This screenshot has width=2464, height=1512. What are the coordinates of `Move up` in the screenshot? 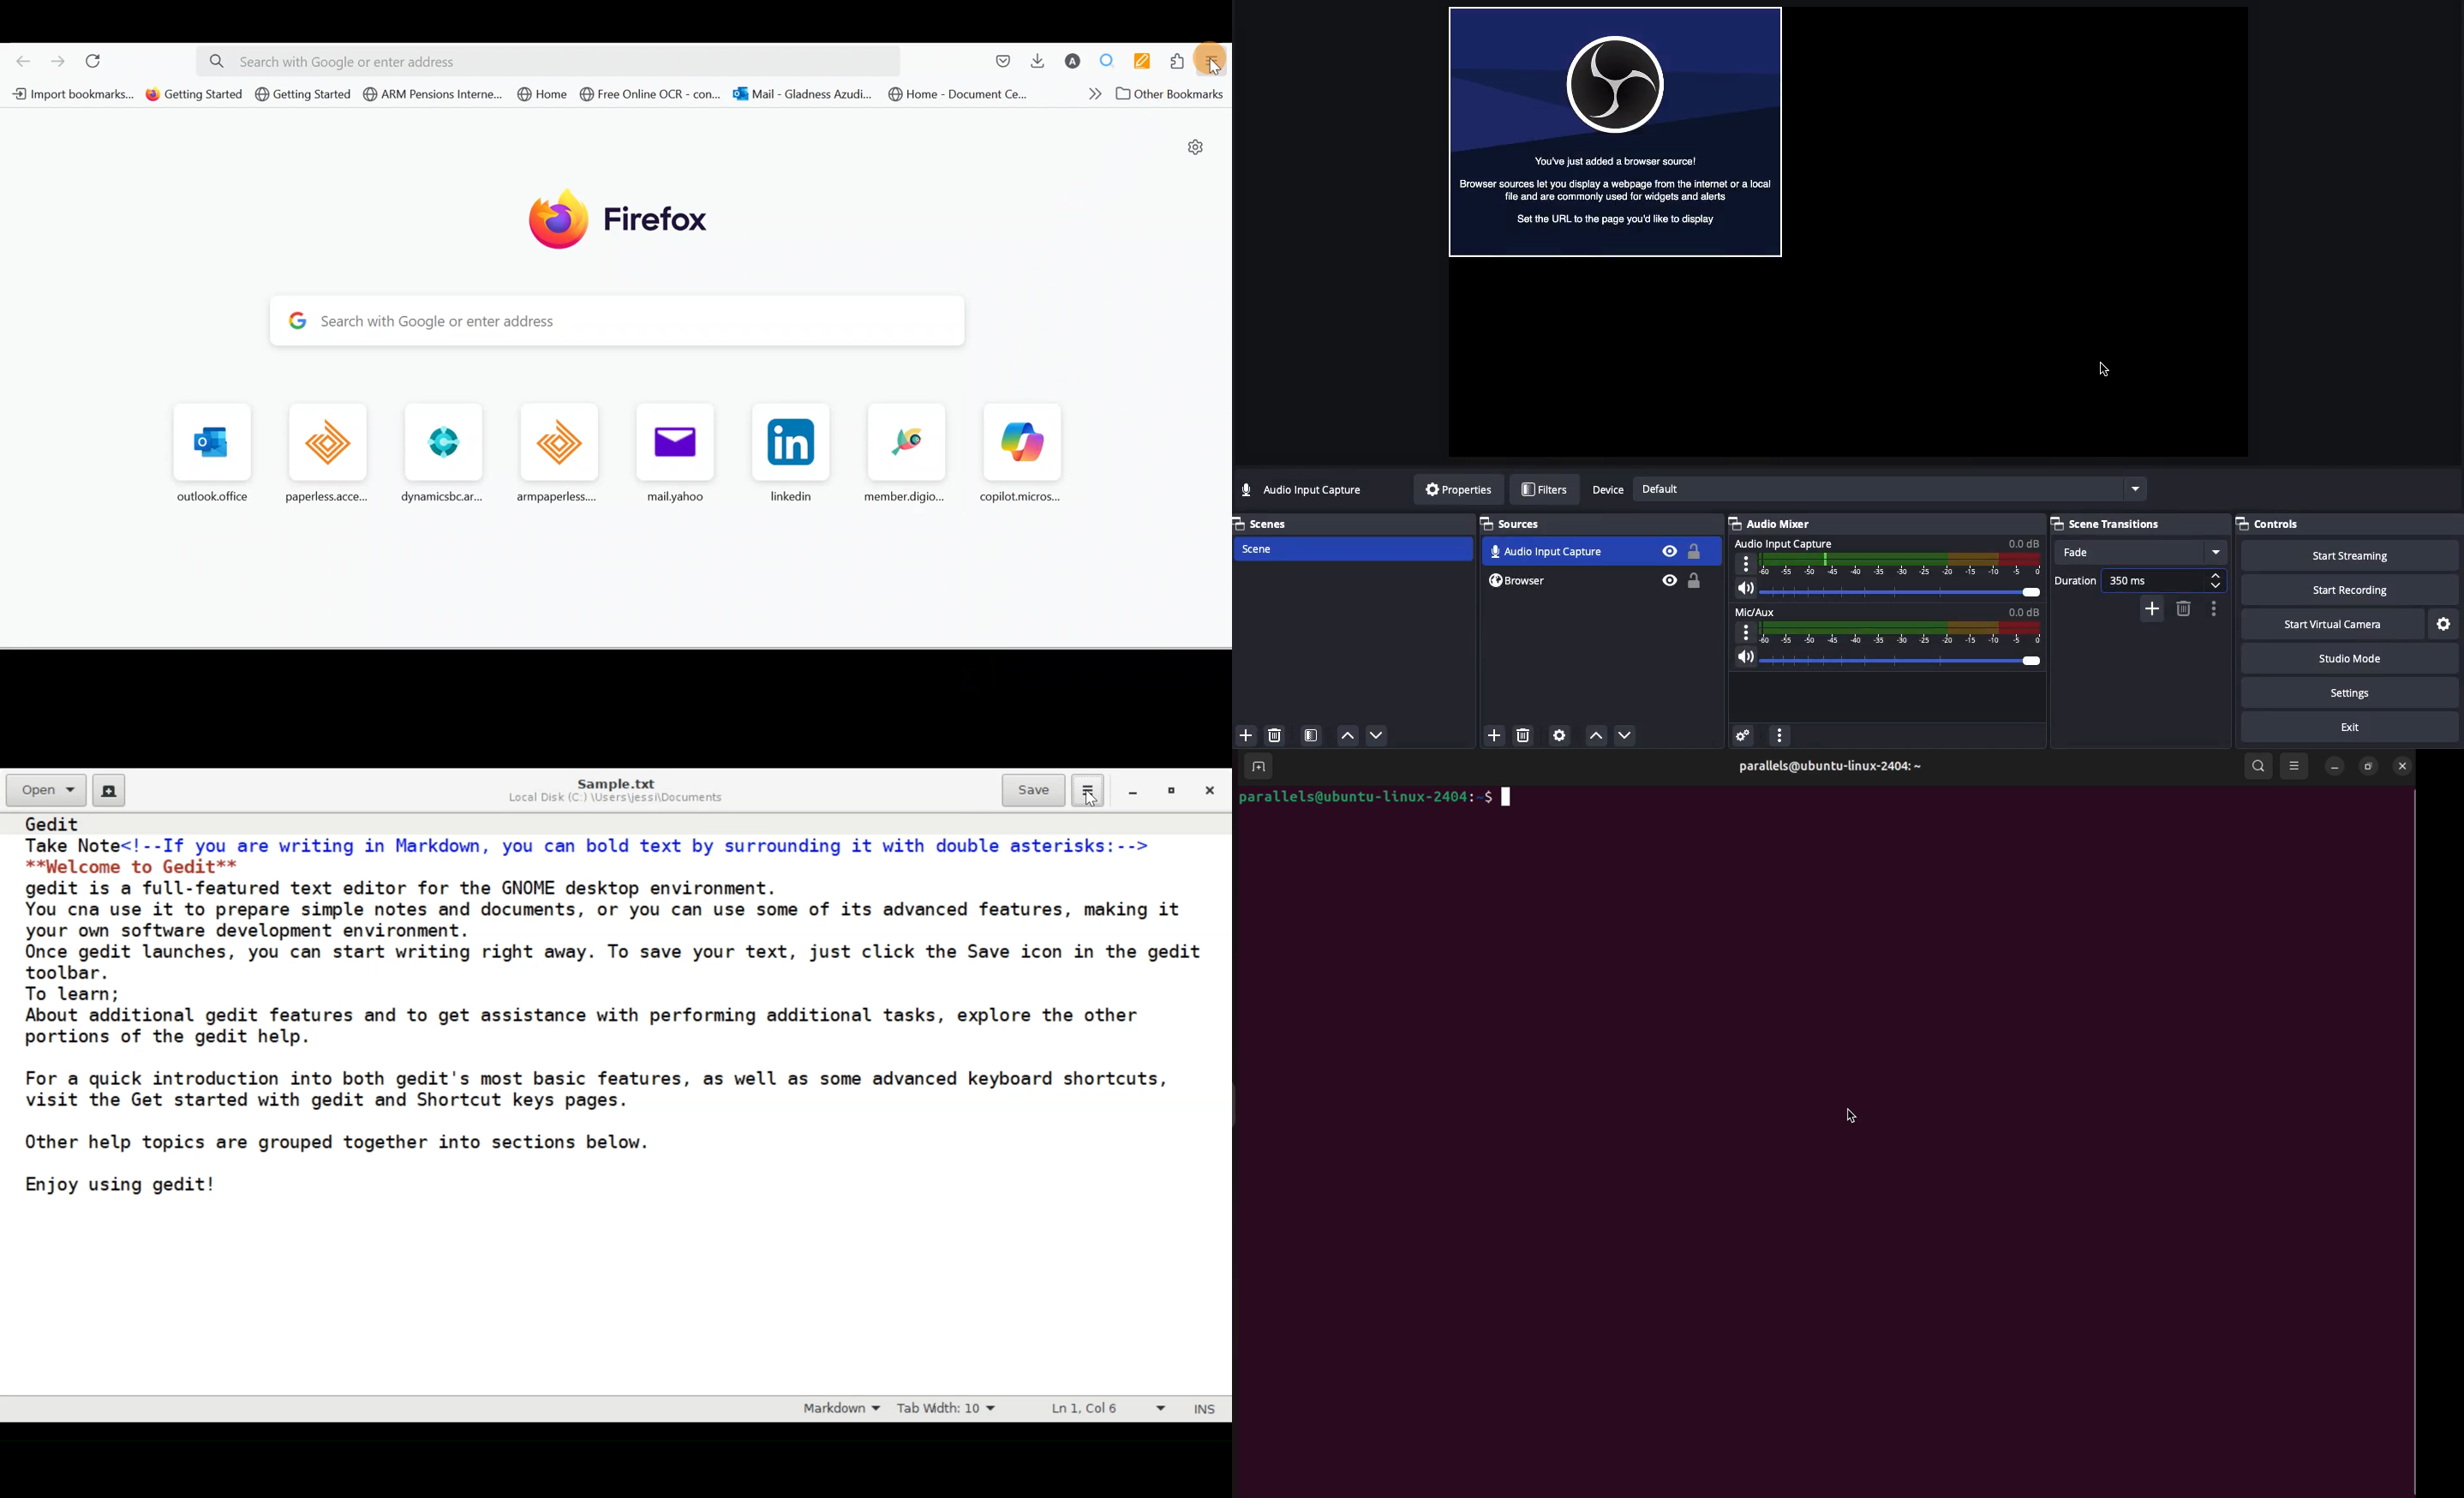 It's located at (1595, 735).